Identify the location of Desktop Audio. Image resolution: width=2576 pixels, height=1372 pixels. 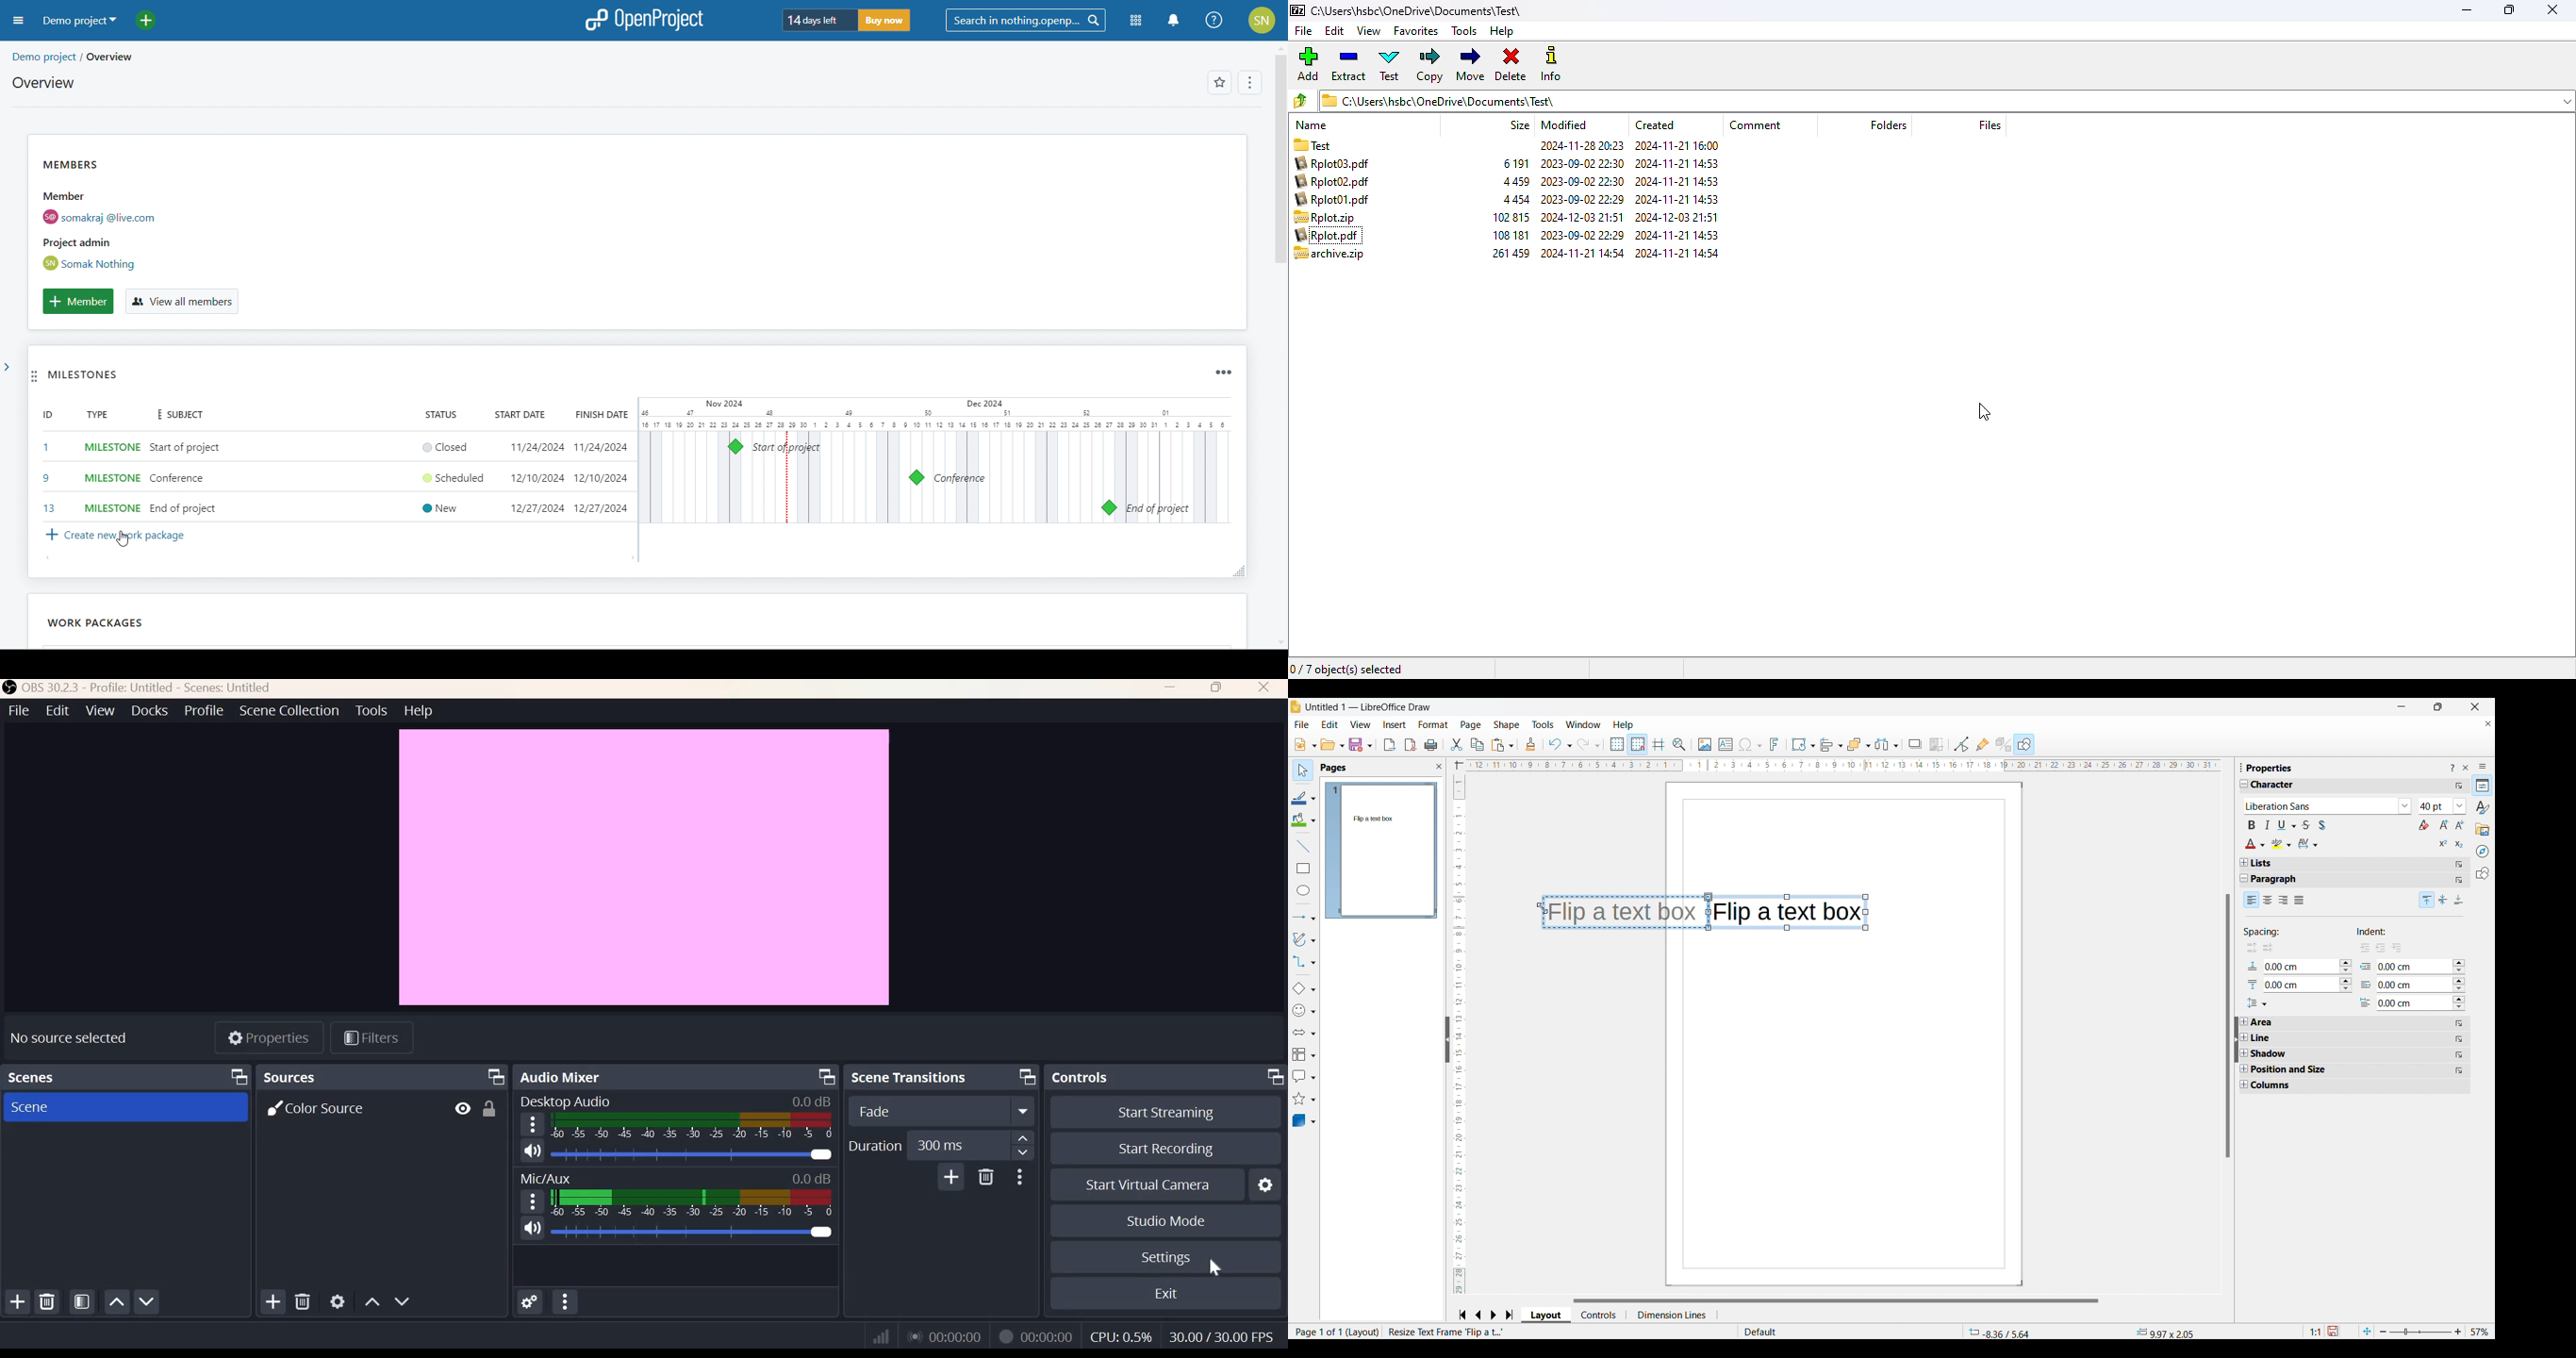
(569, 1101).